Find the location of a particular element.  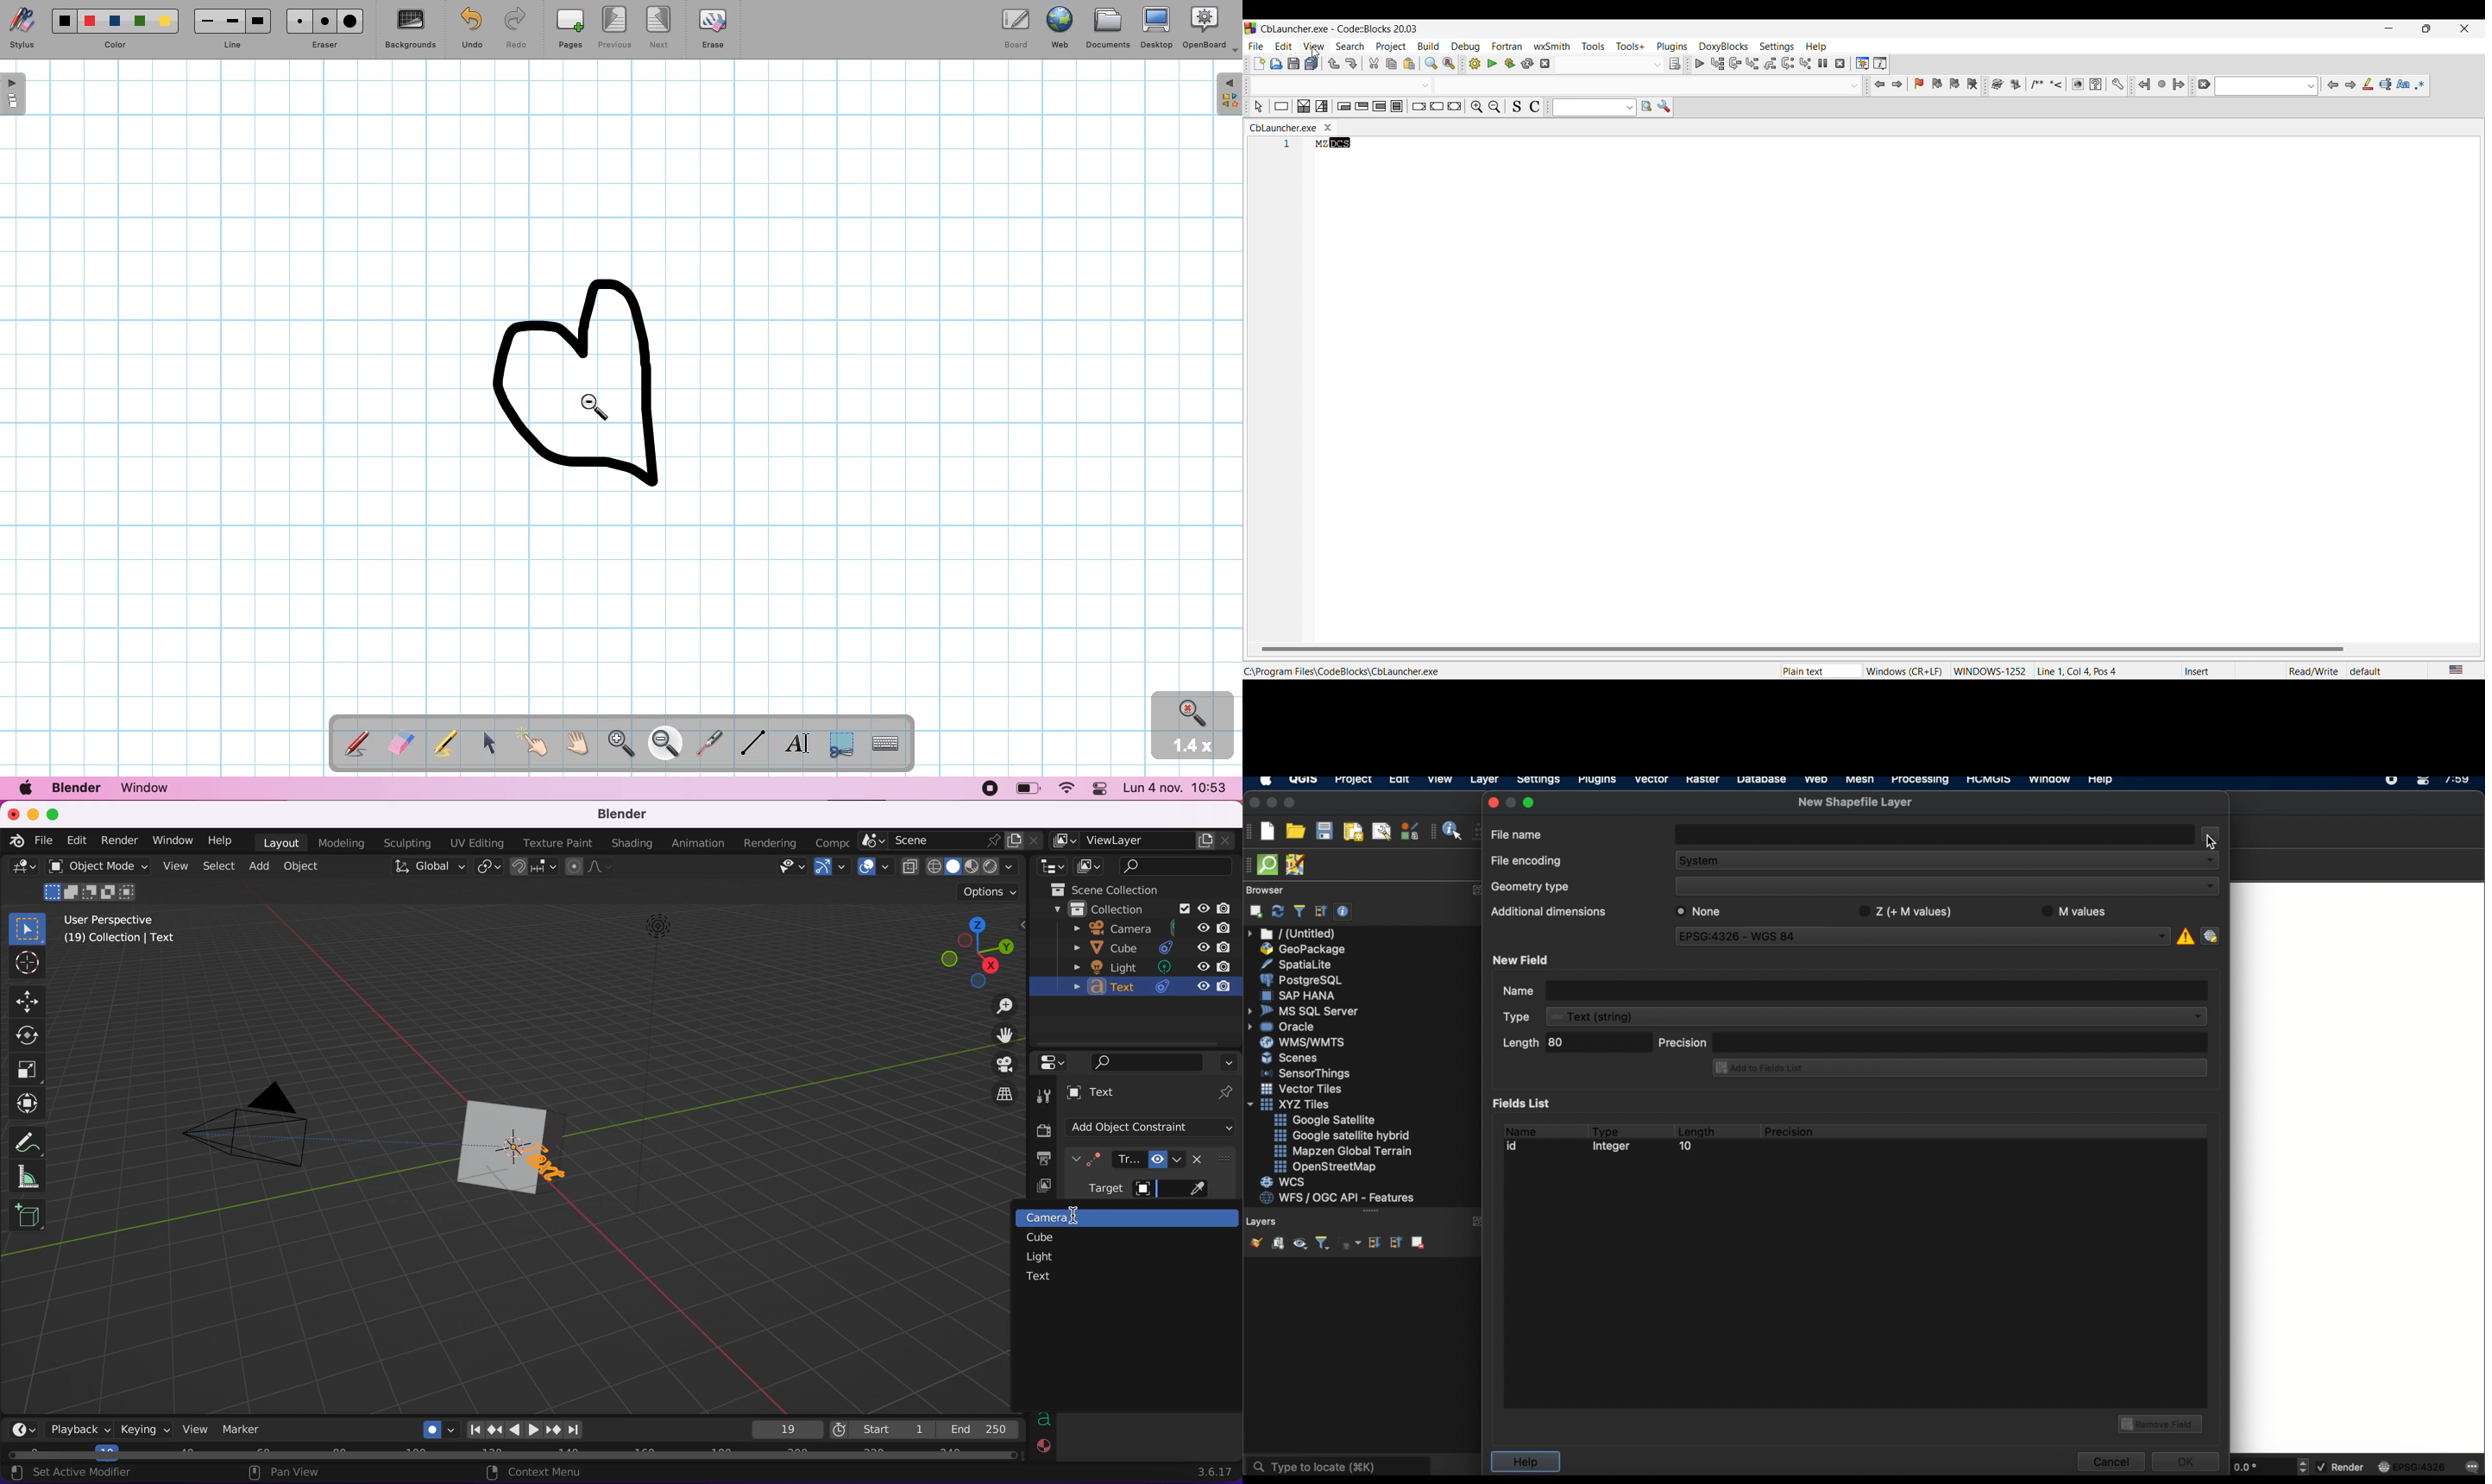

Paste is located at coordinates (1409, 64).